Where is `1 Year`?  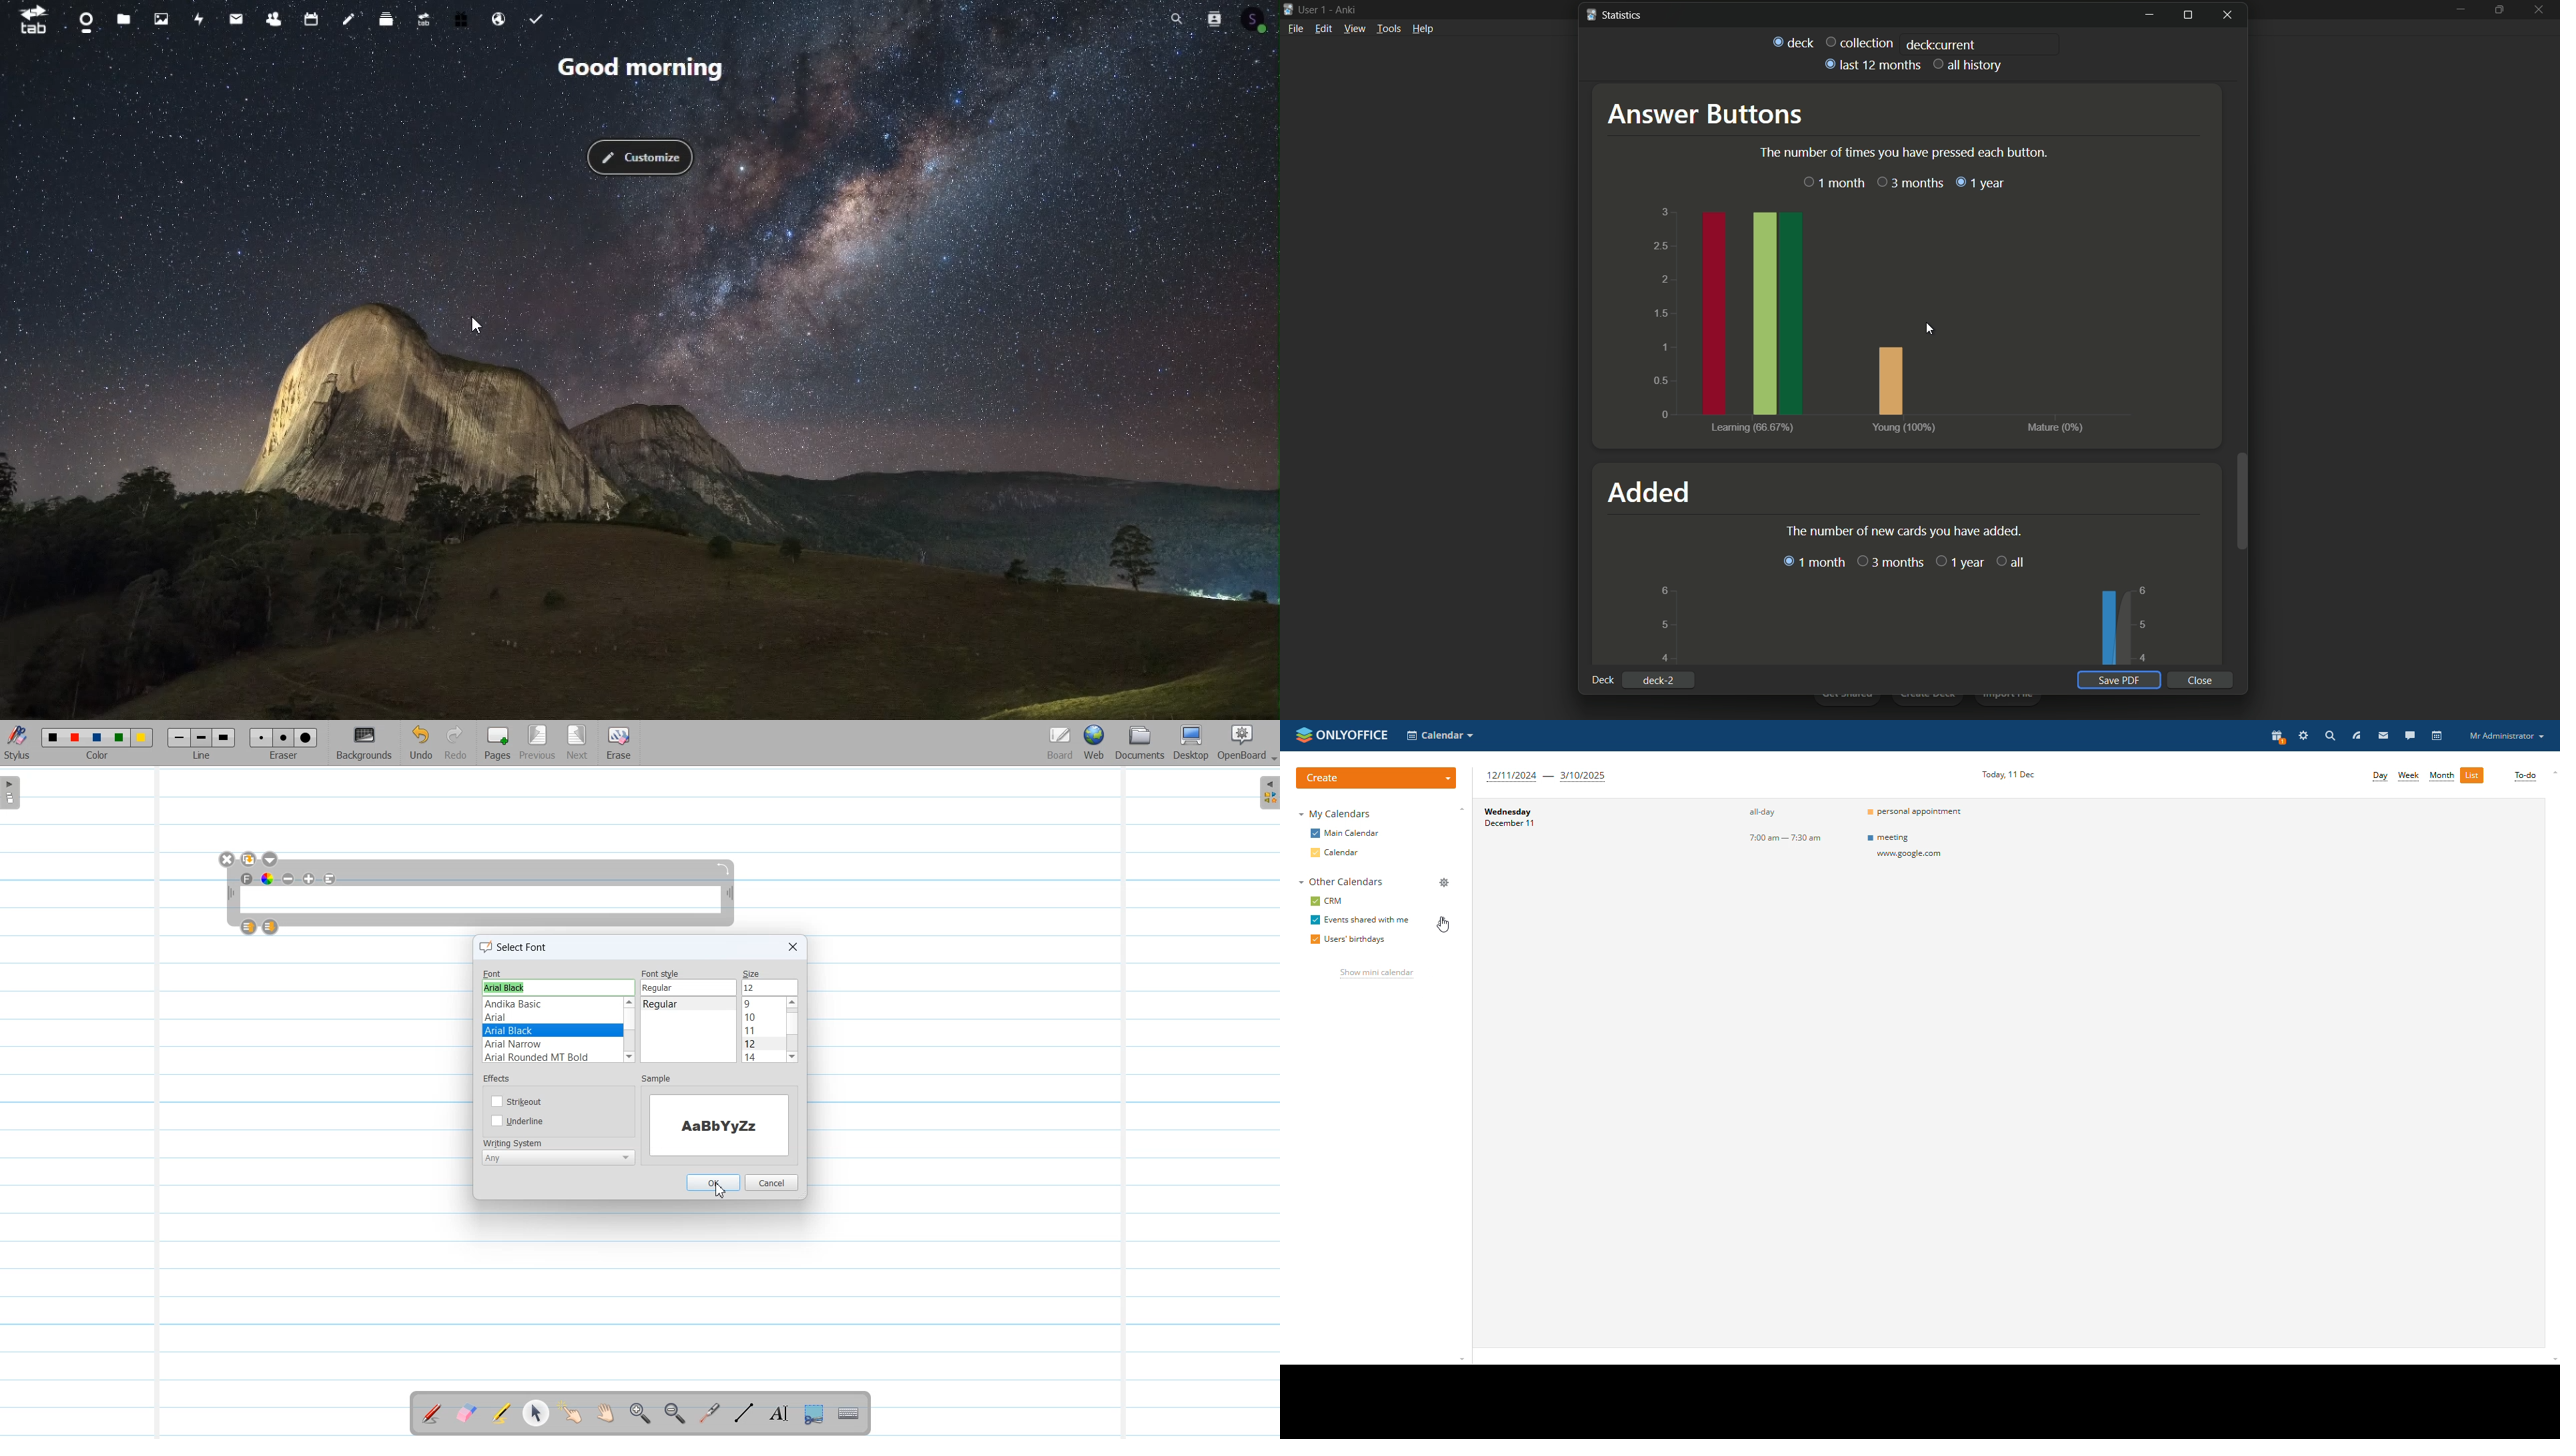 1 Year is located at coordinates (1981, 183).